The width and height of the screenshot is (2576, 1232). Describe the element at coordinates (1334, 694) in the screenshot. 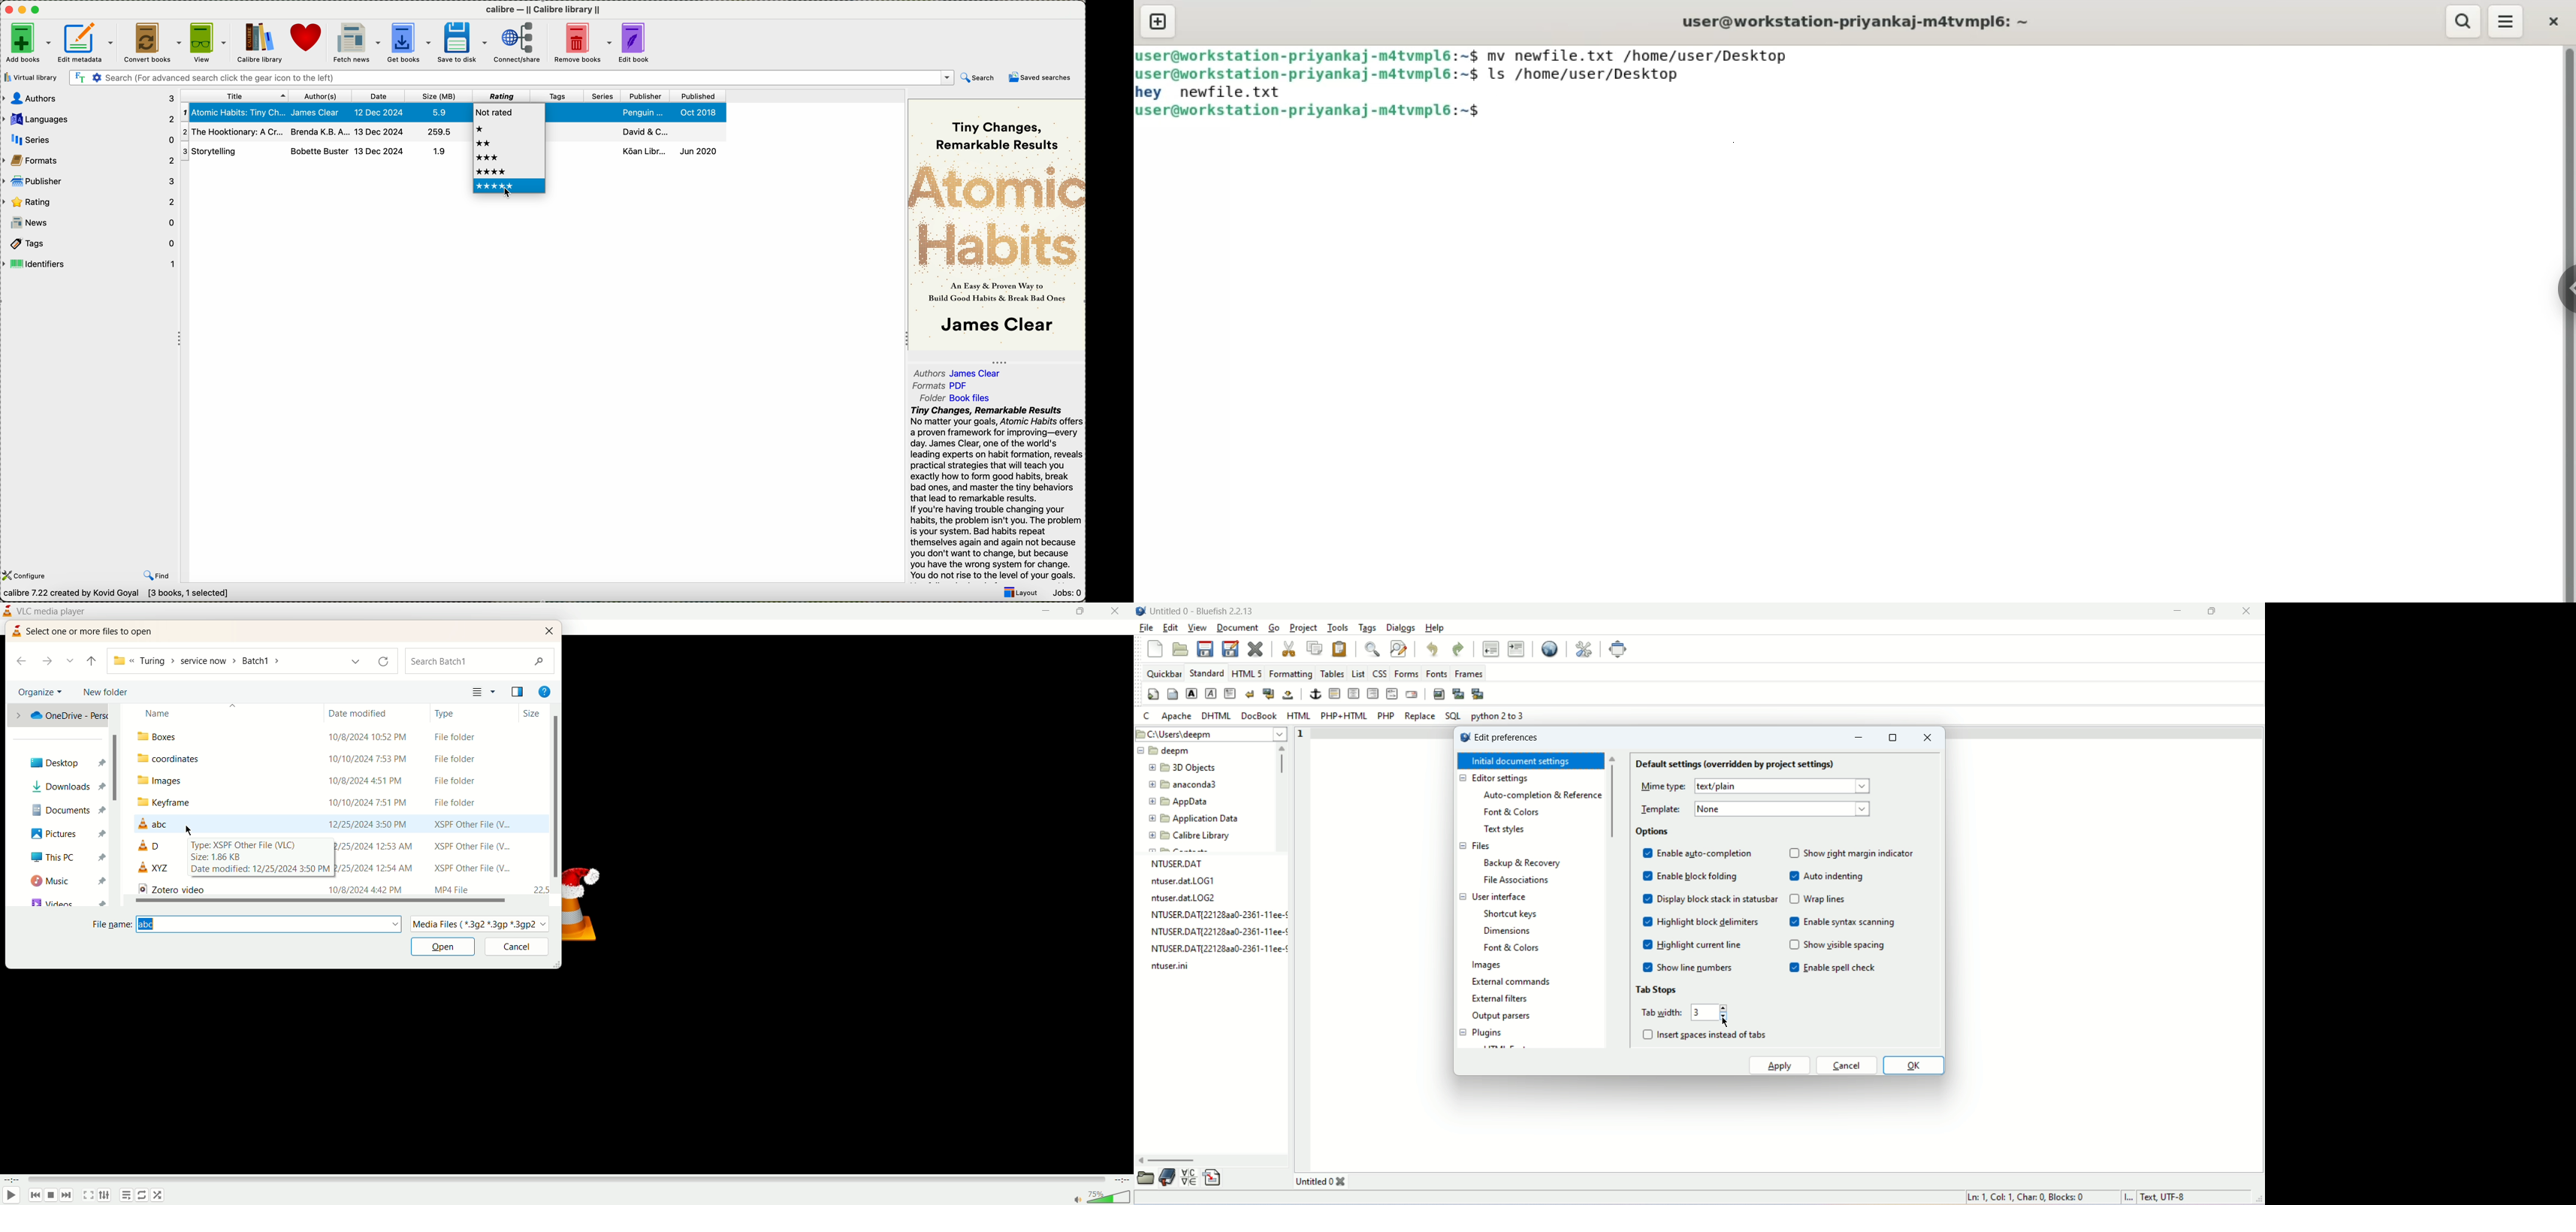

I see `horizontal rule` at that location.